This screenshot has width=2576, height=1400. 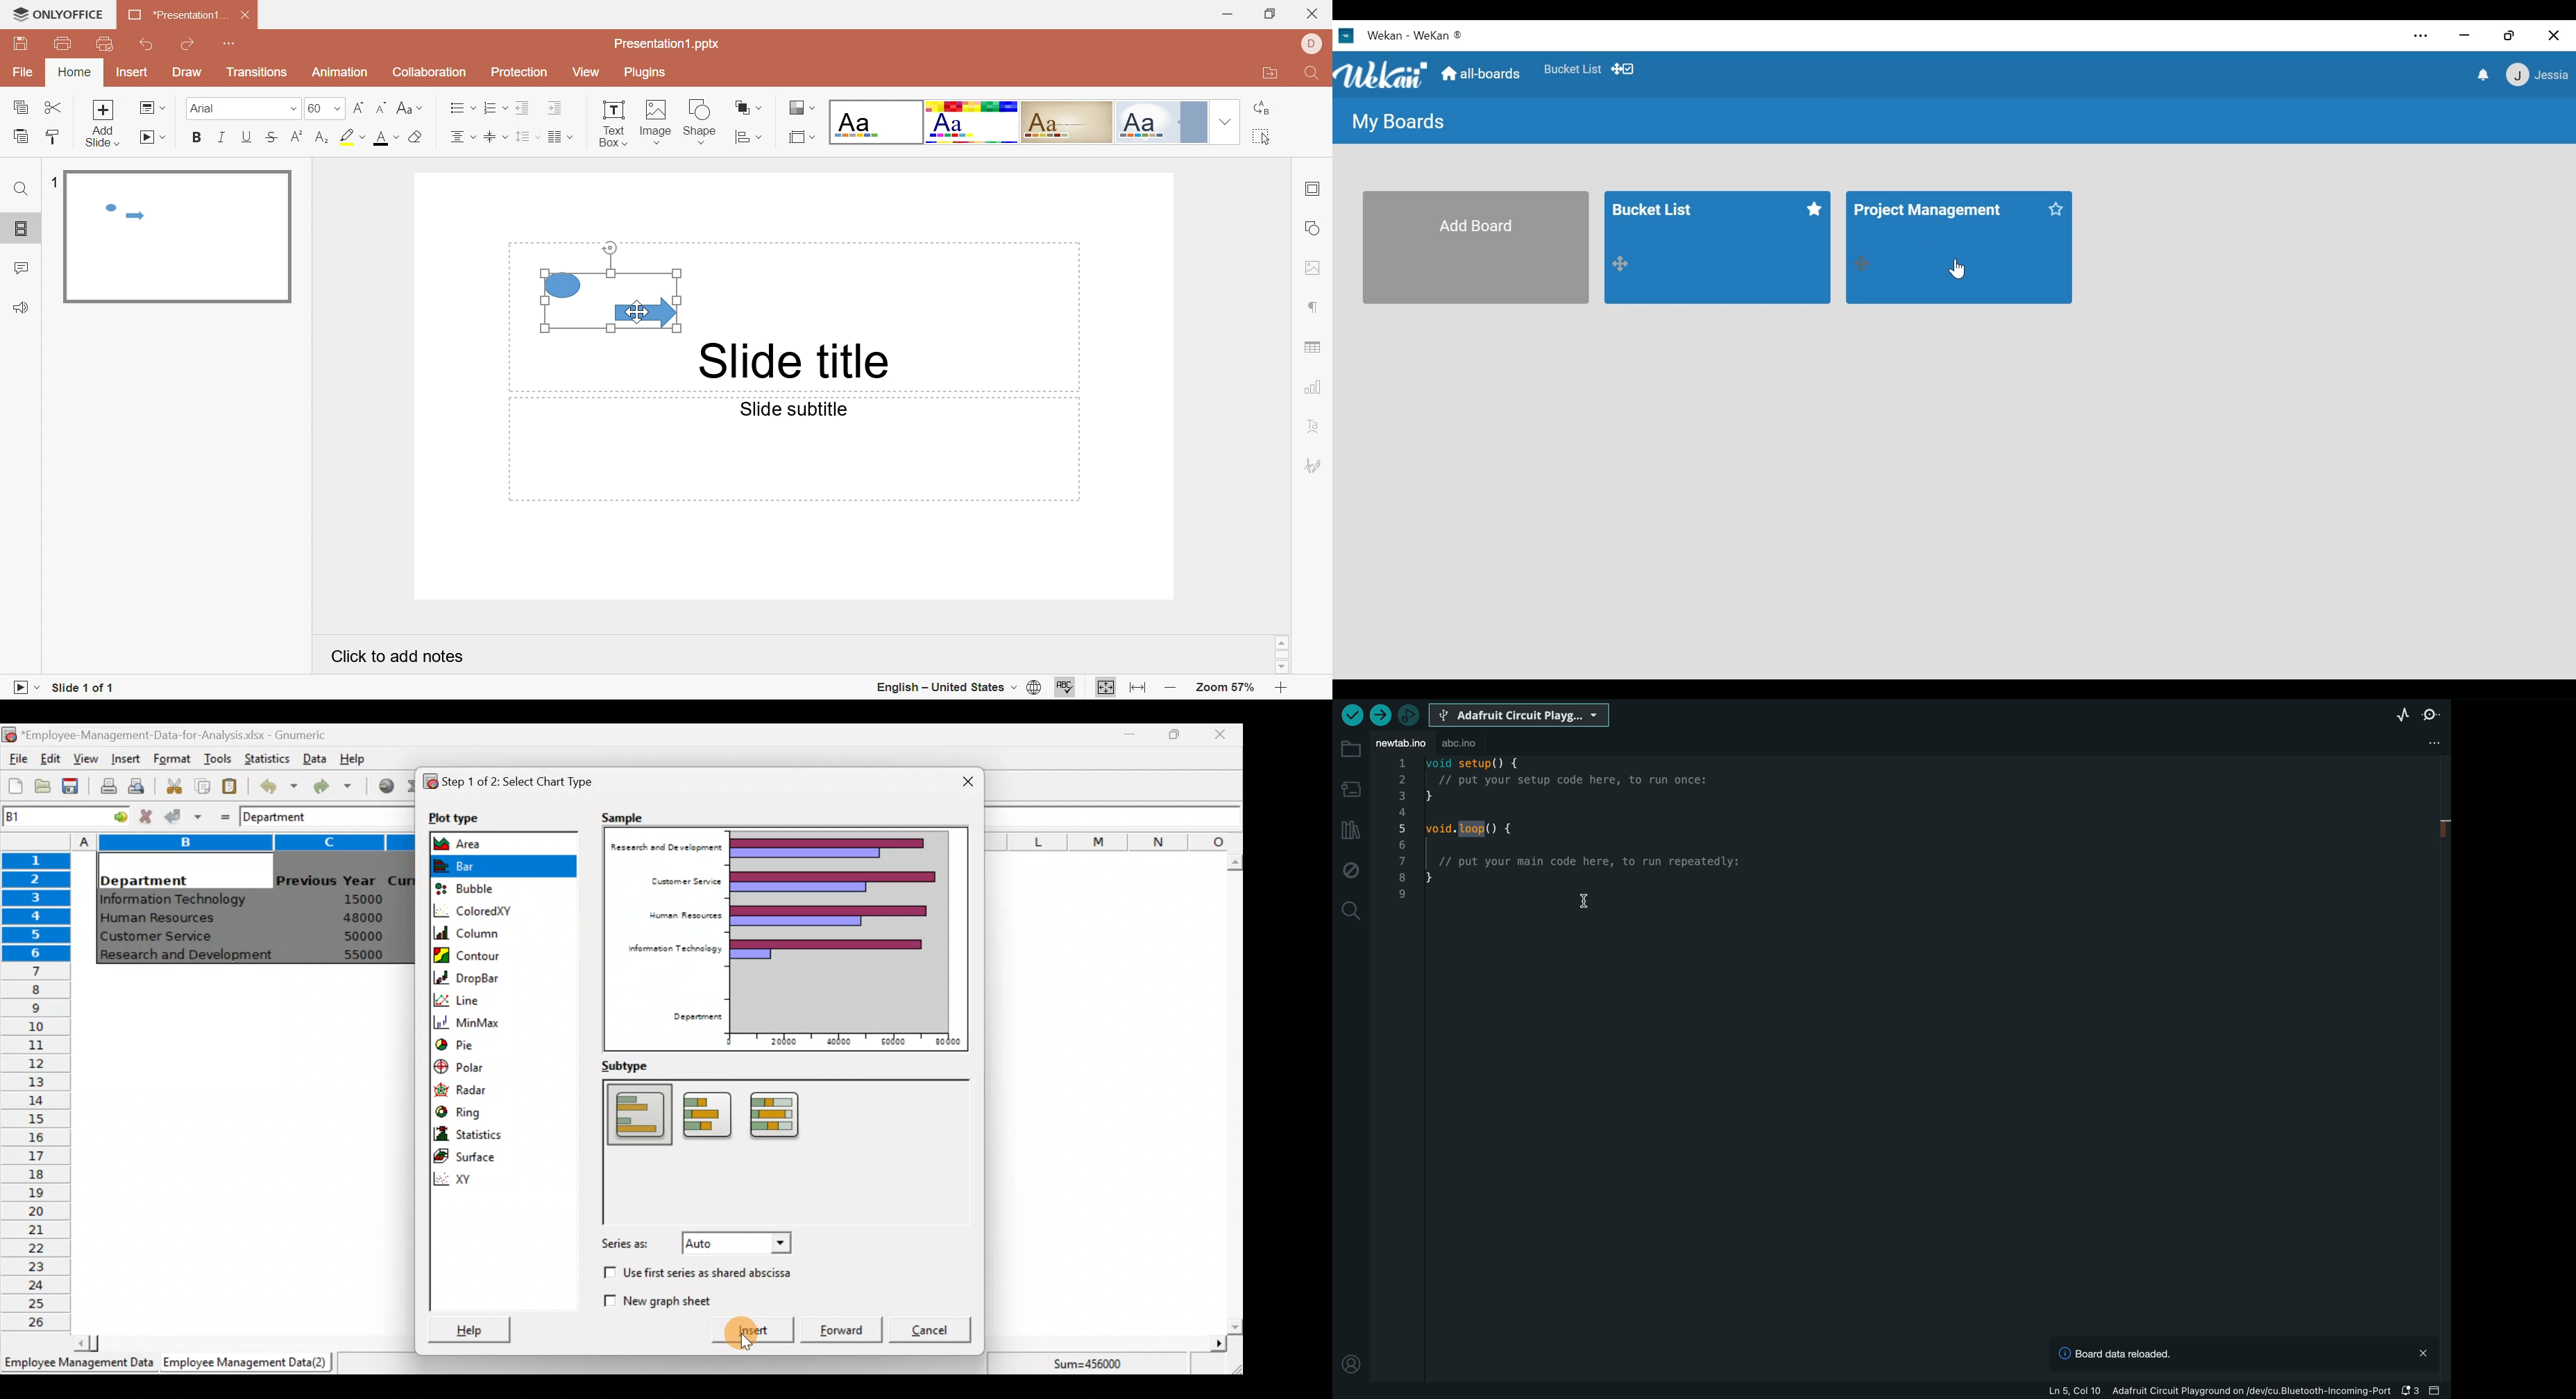 I want to click on Scroll bar, so click(x=1235, y=1094).